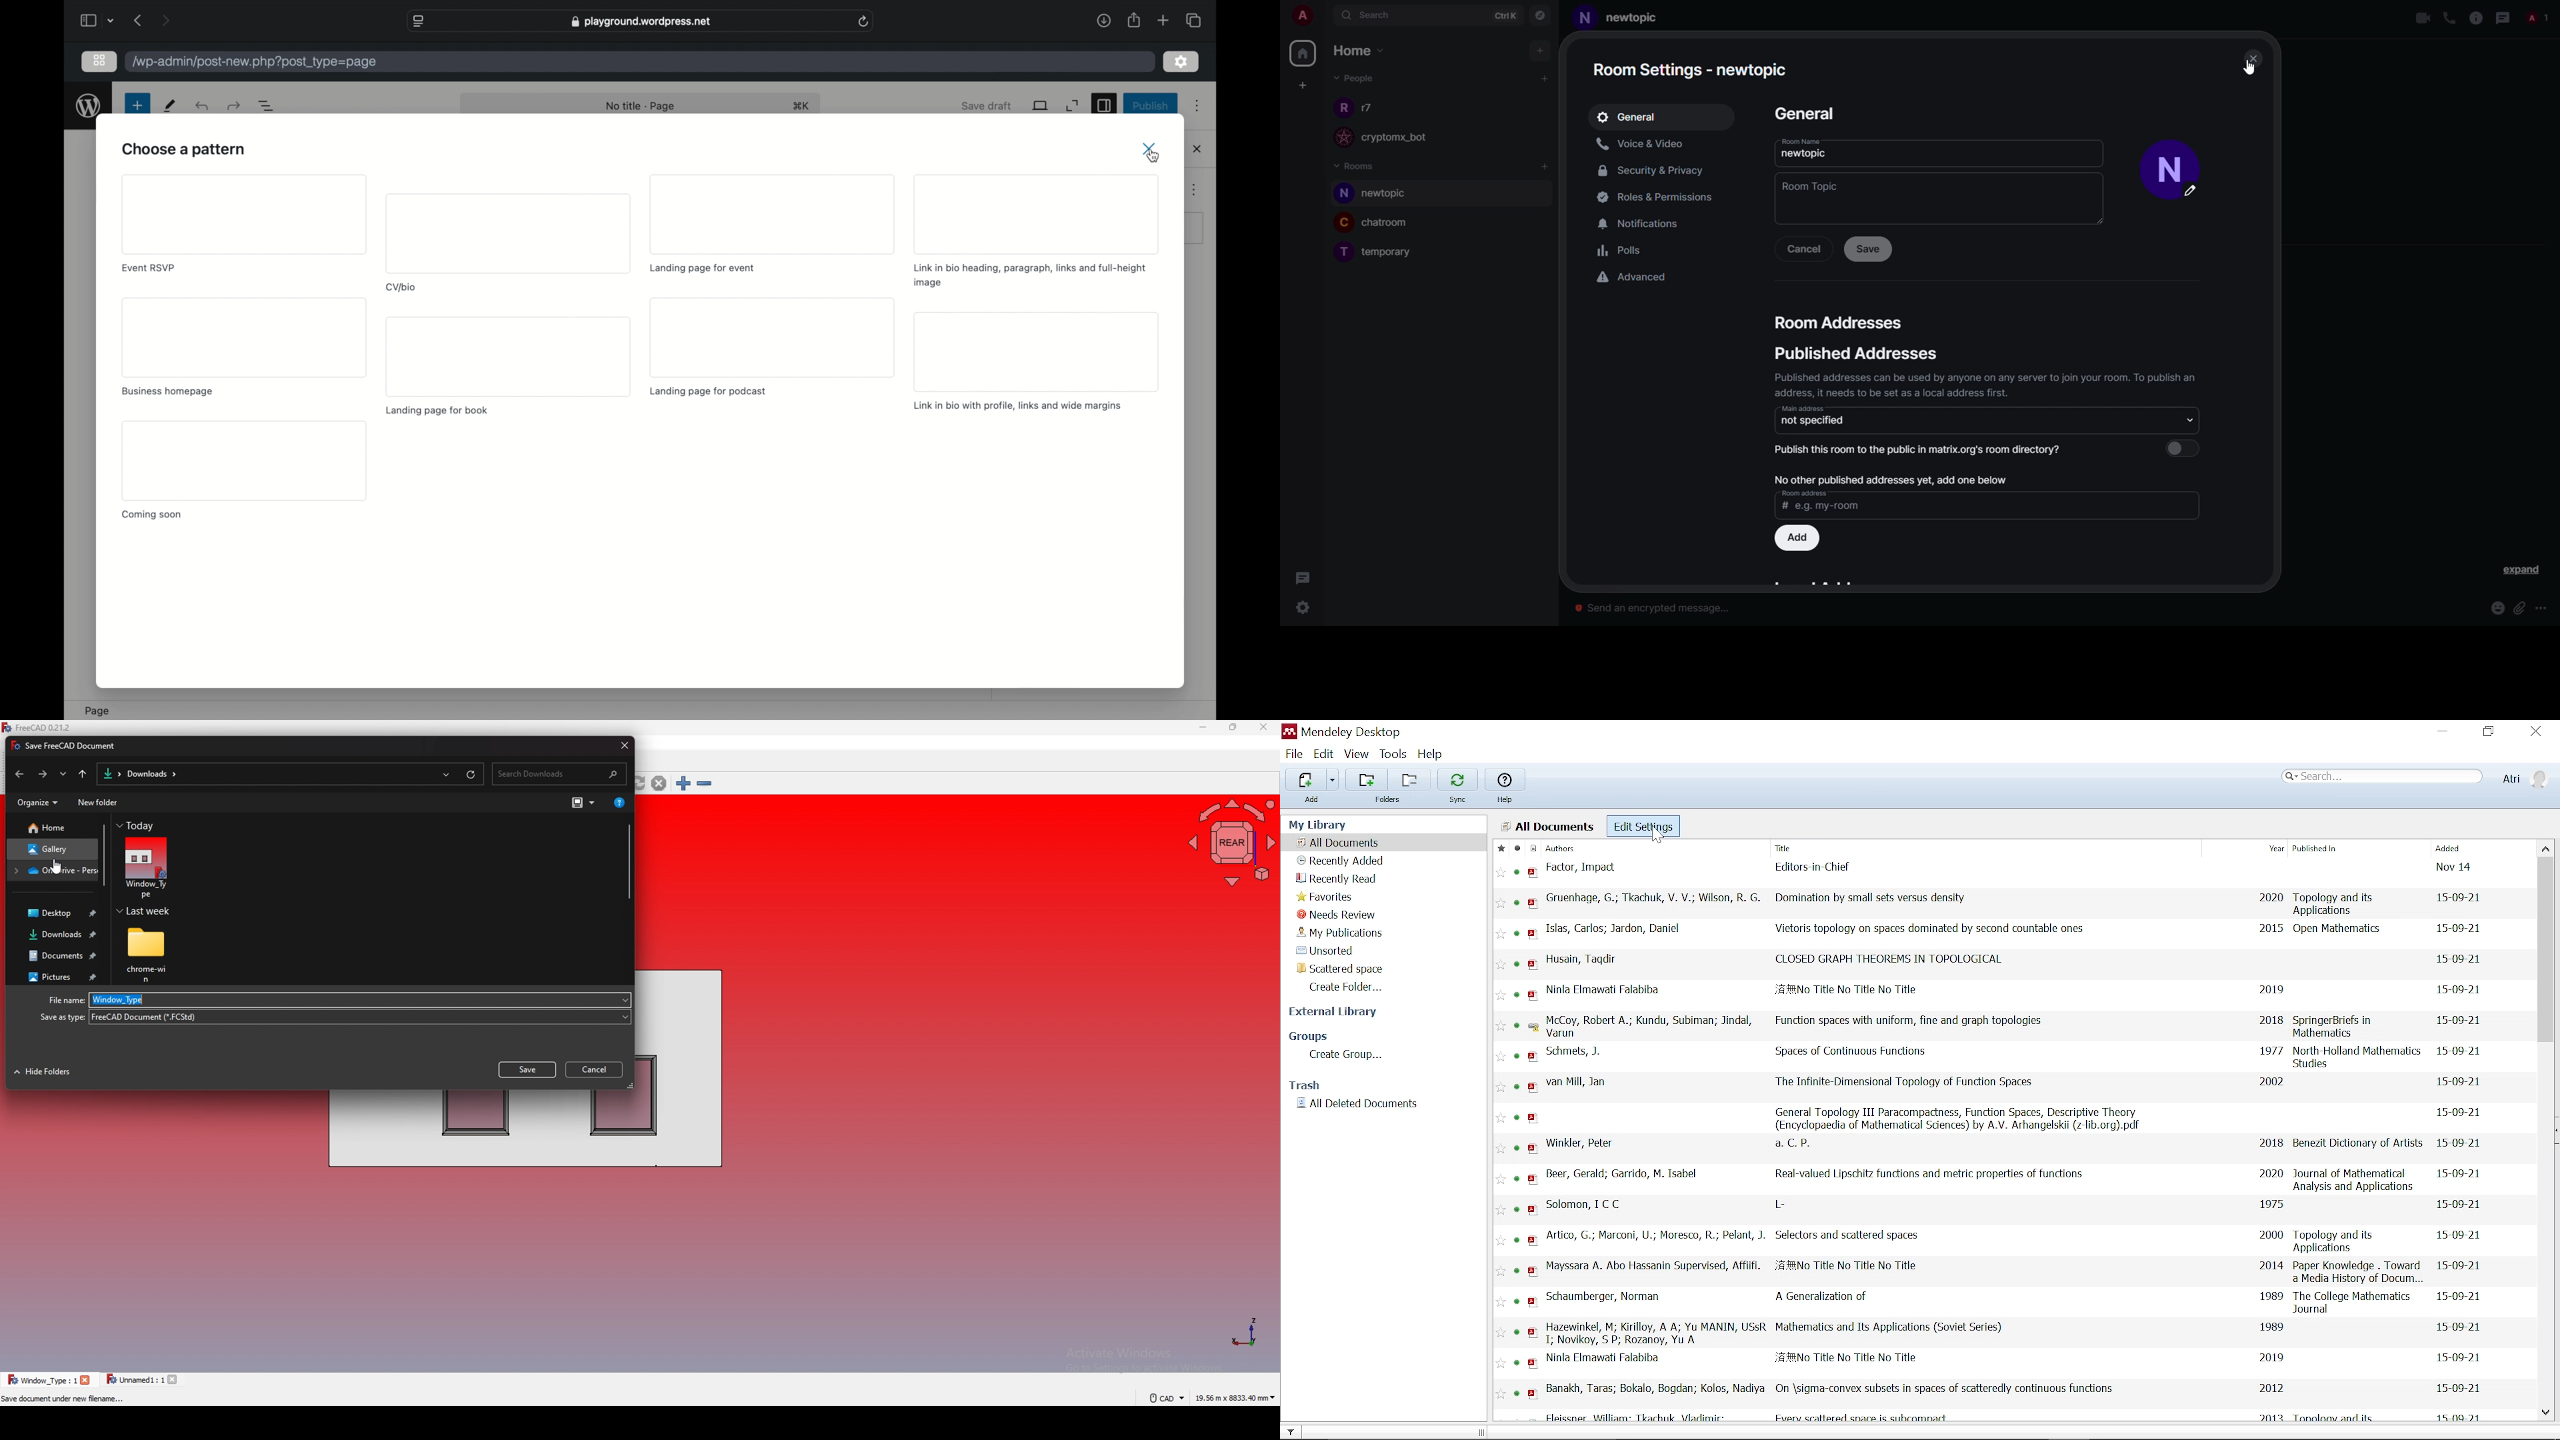 Image resolution: width=2576 pixels, height=1456 pixels. Describe the element at coordinates (1499, 15) in the screenshot. I see `ctrlK` at that location.